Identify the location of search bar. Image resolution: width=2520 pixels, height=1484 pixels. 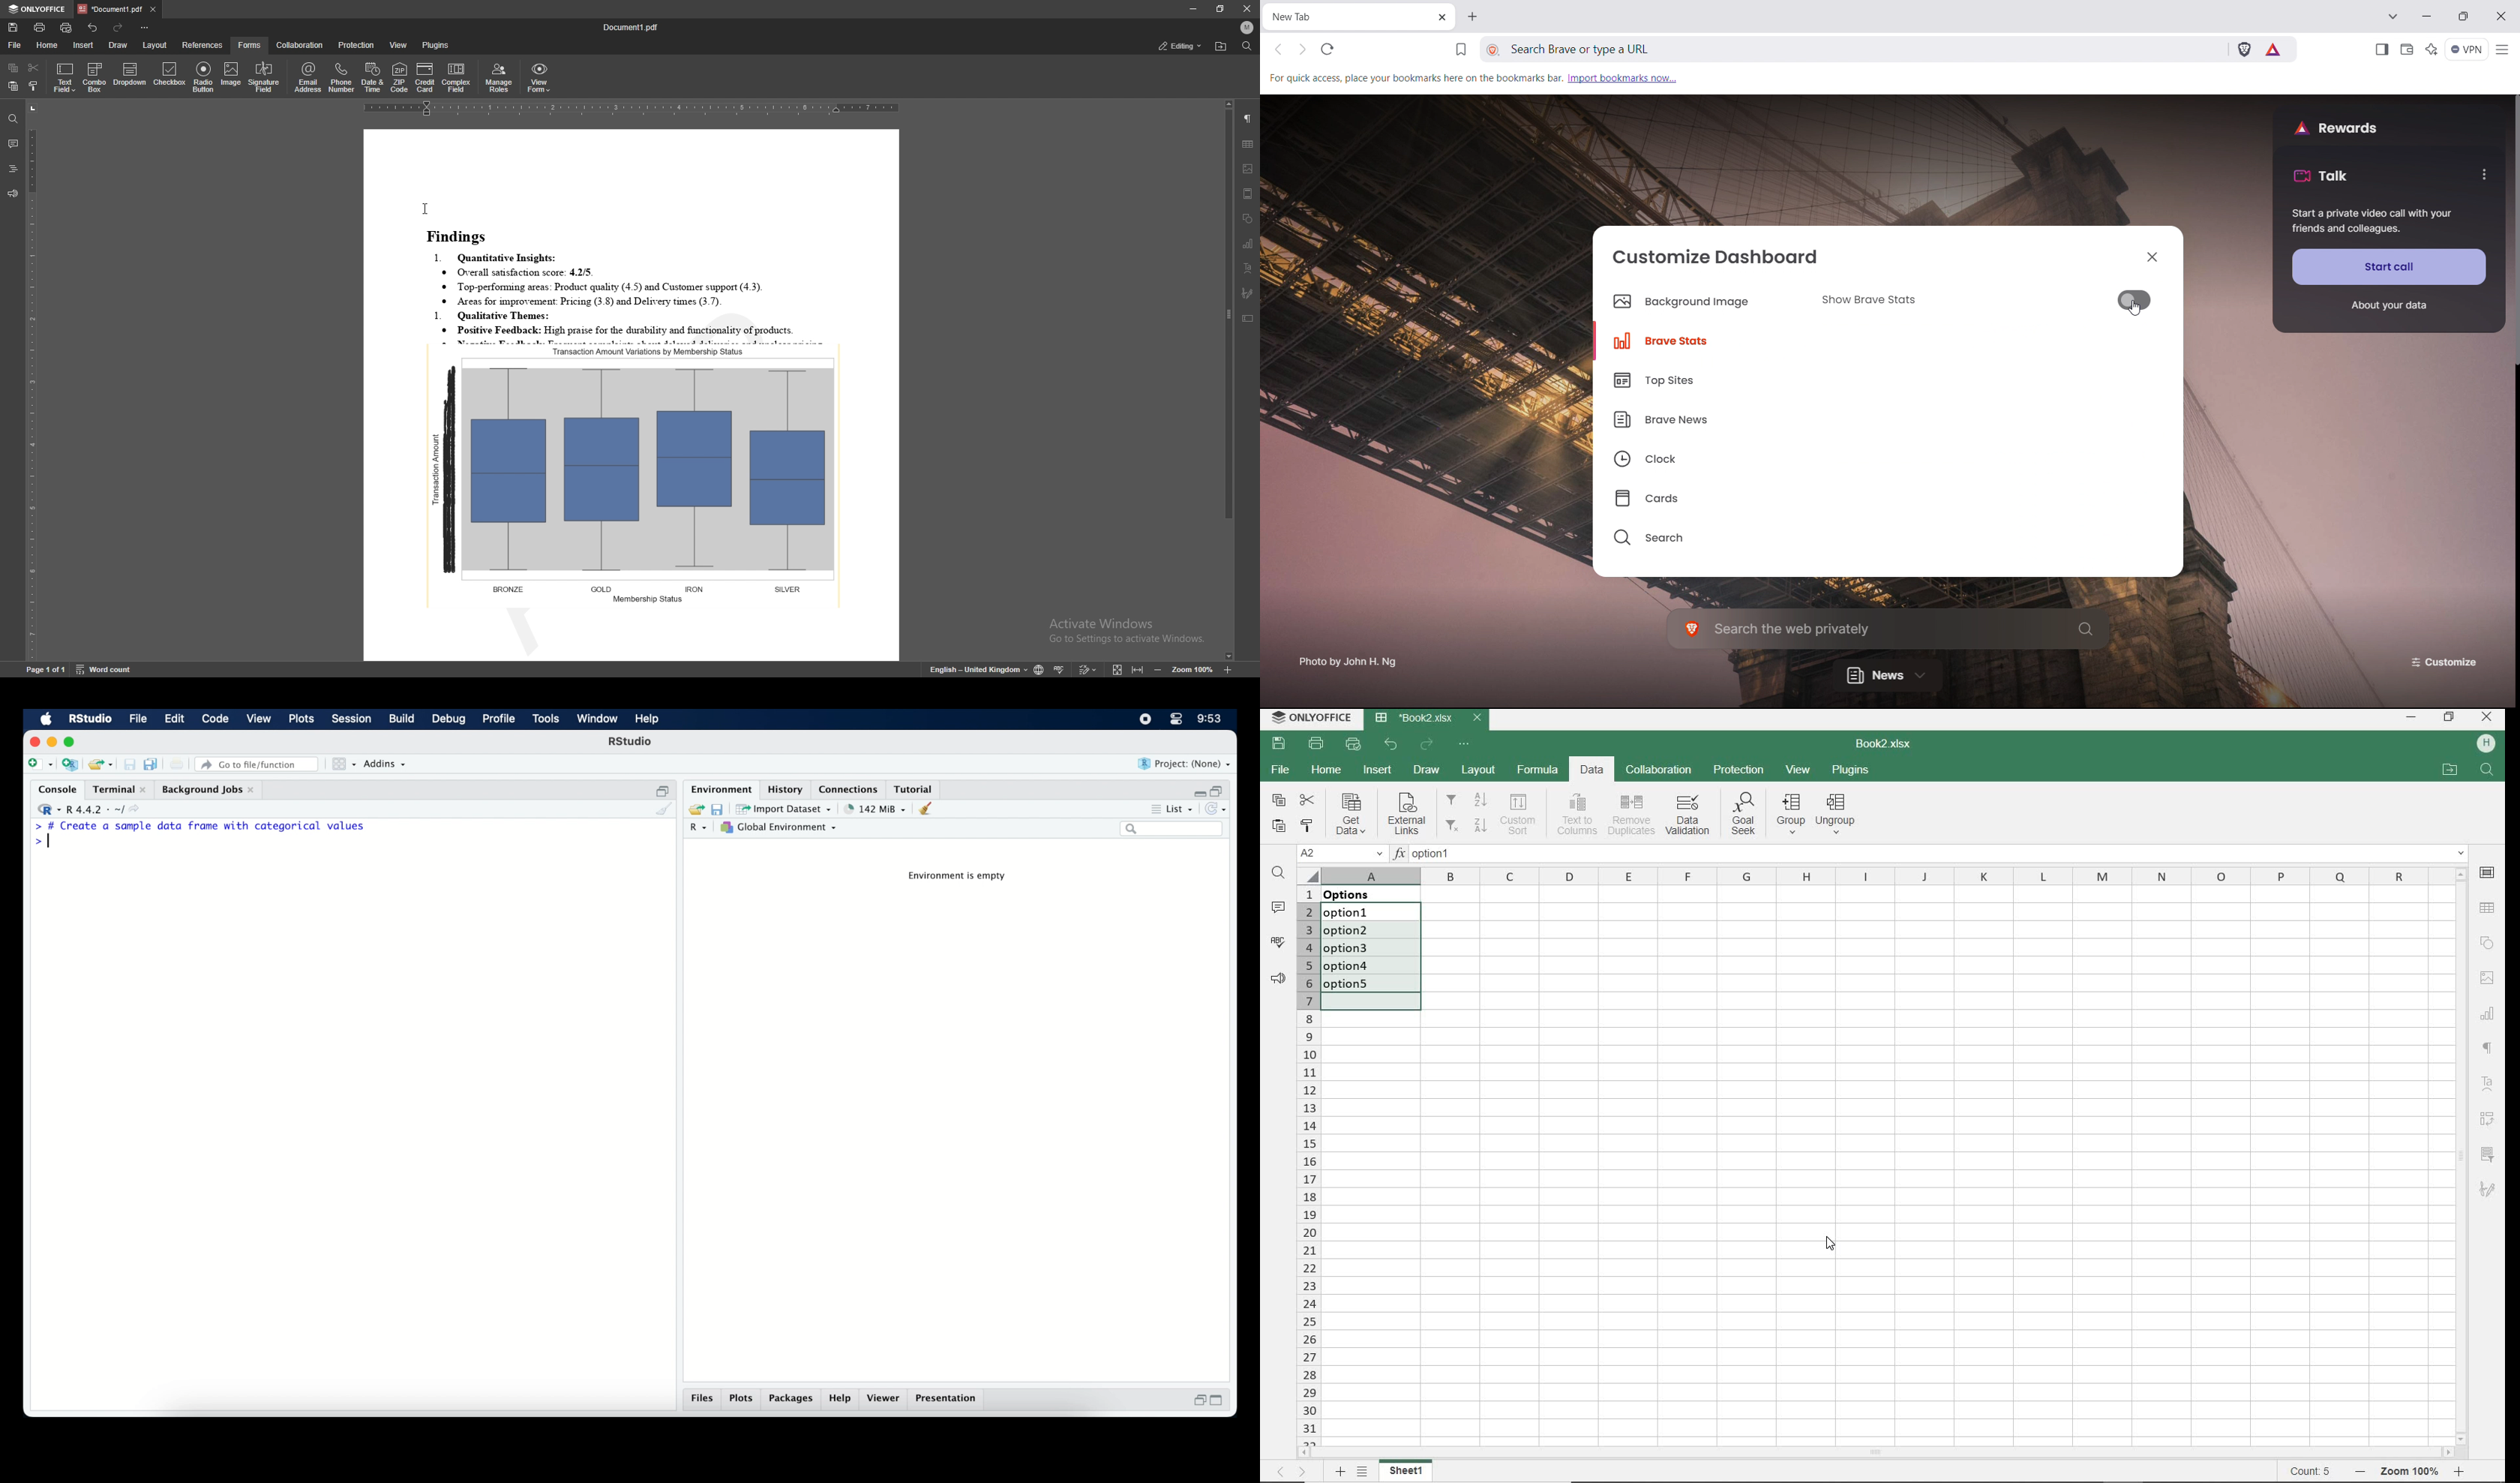
(1173, 830).